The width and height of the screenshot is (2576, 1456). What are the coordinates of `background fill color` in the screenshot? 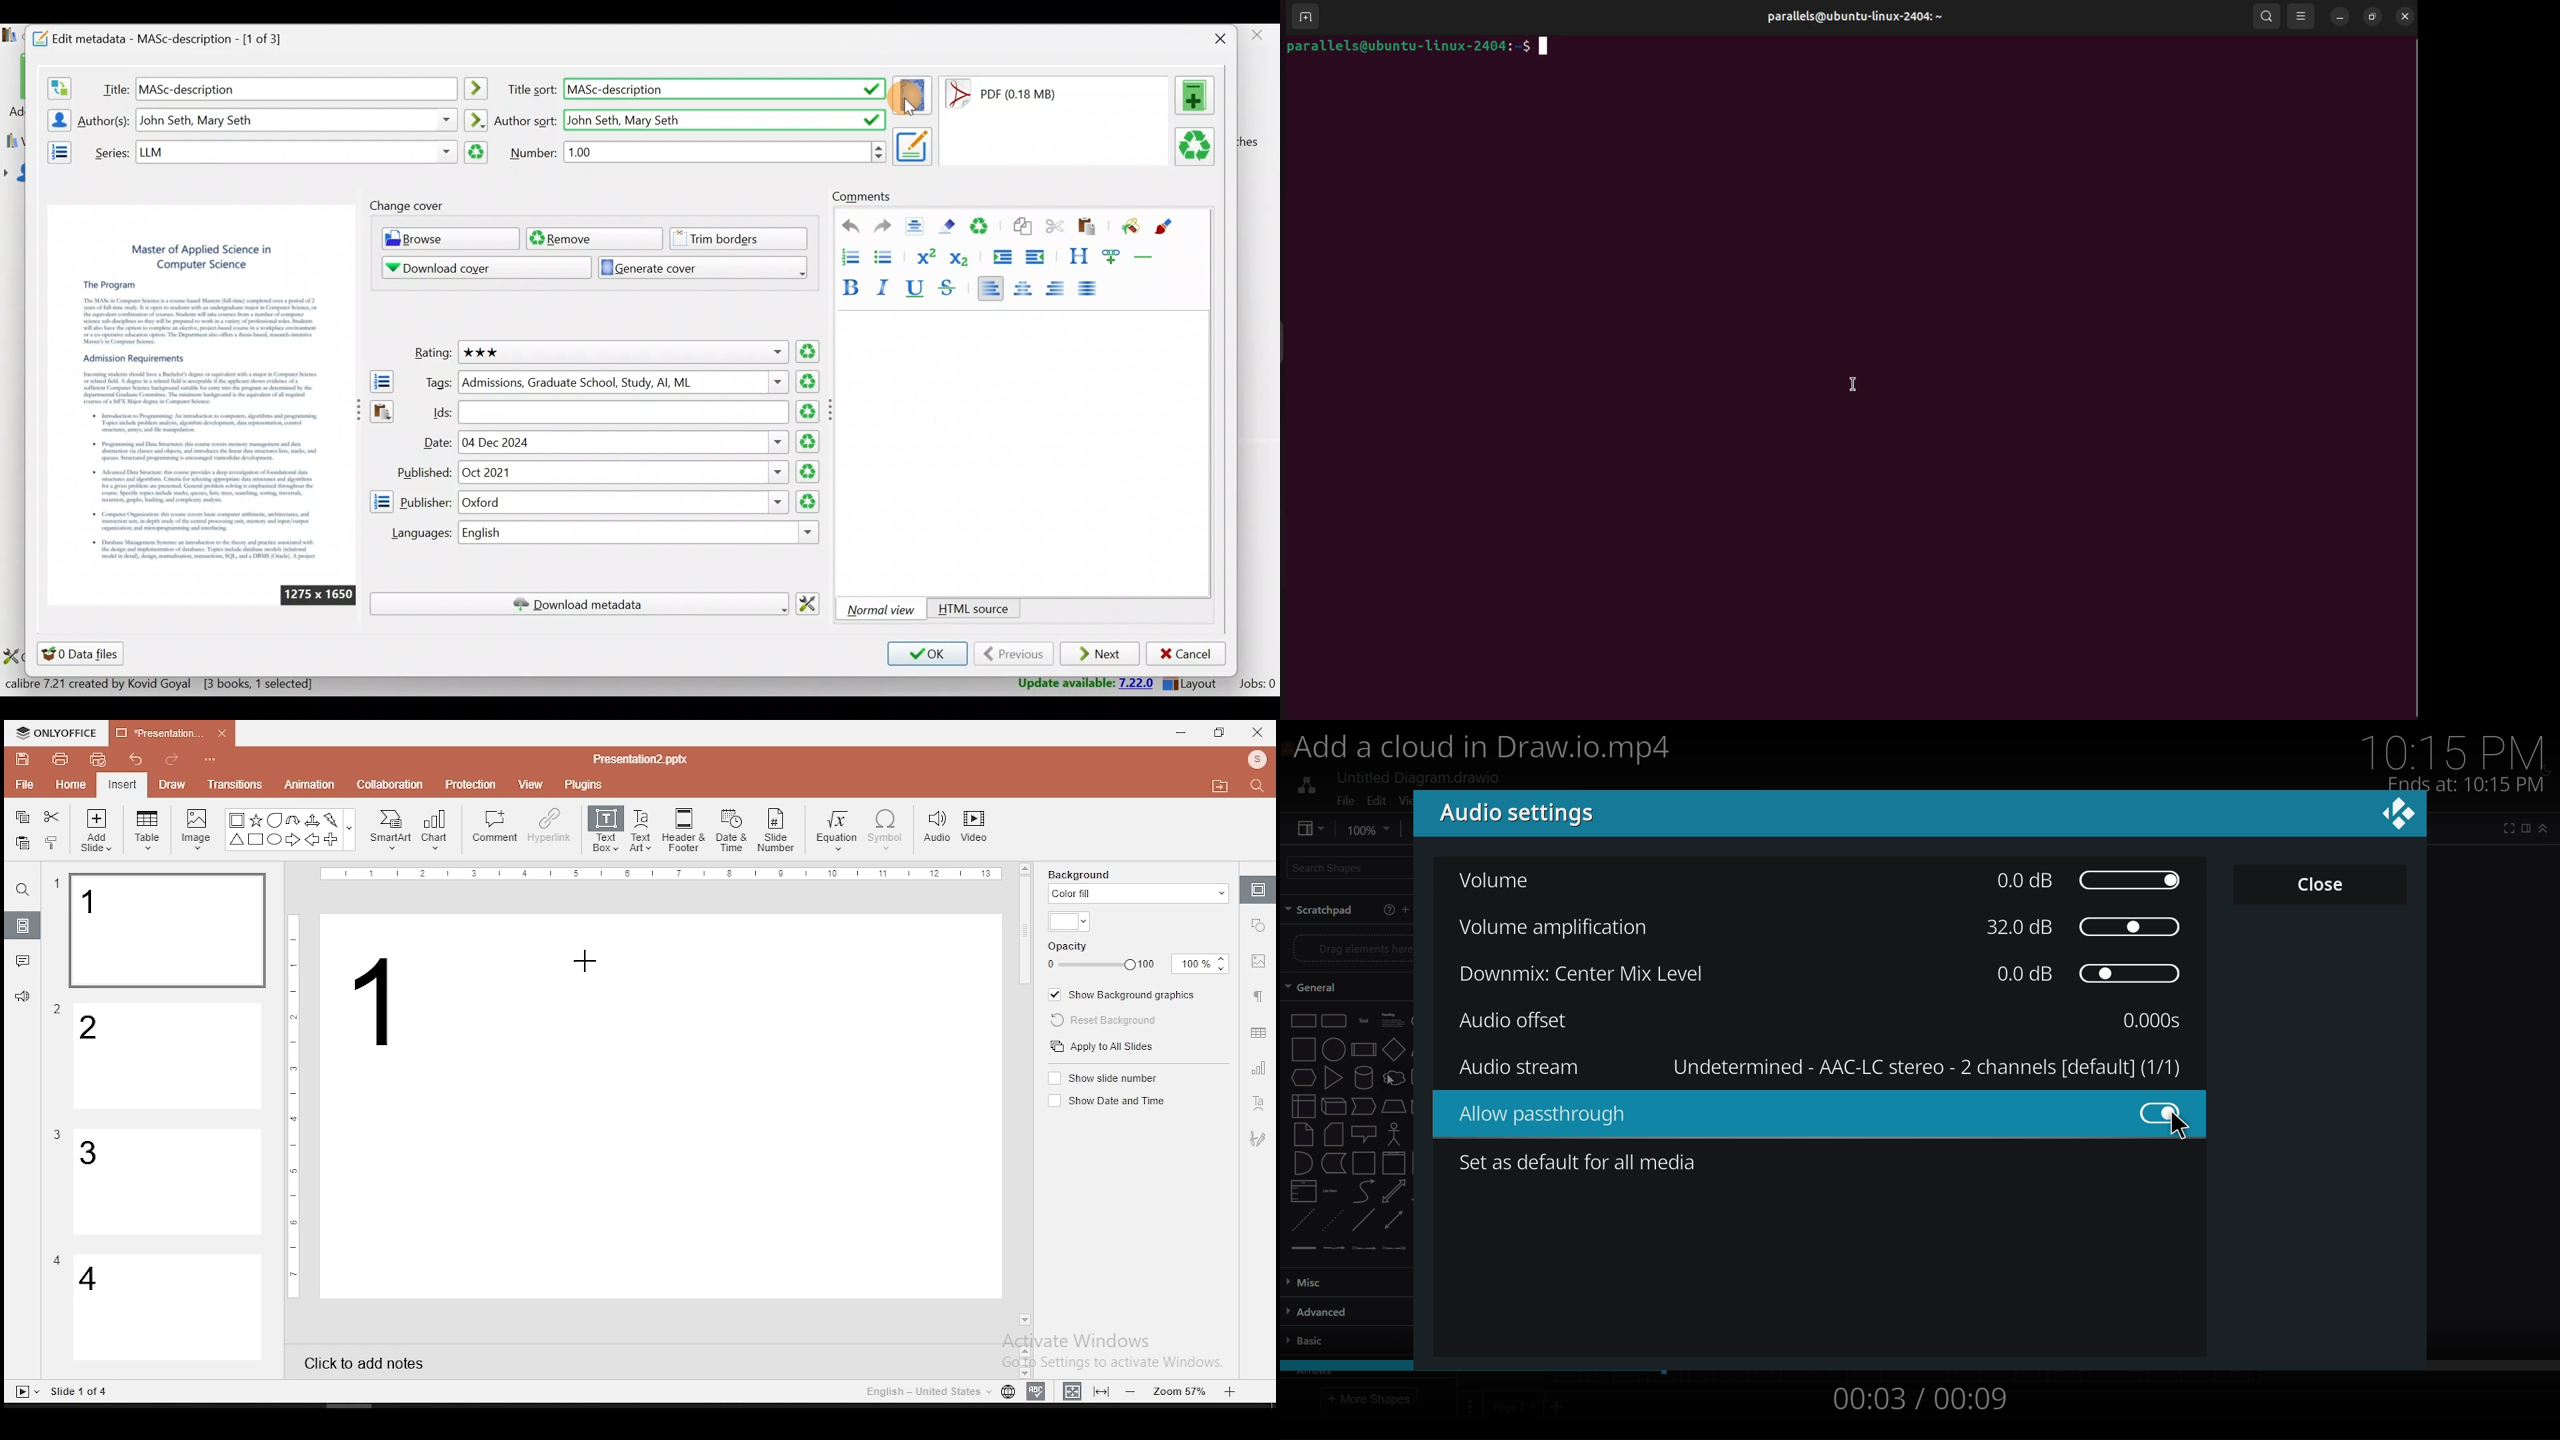 It's located at (1070, 923).